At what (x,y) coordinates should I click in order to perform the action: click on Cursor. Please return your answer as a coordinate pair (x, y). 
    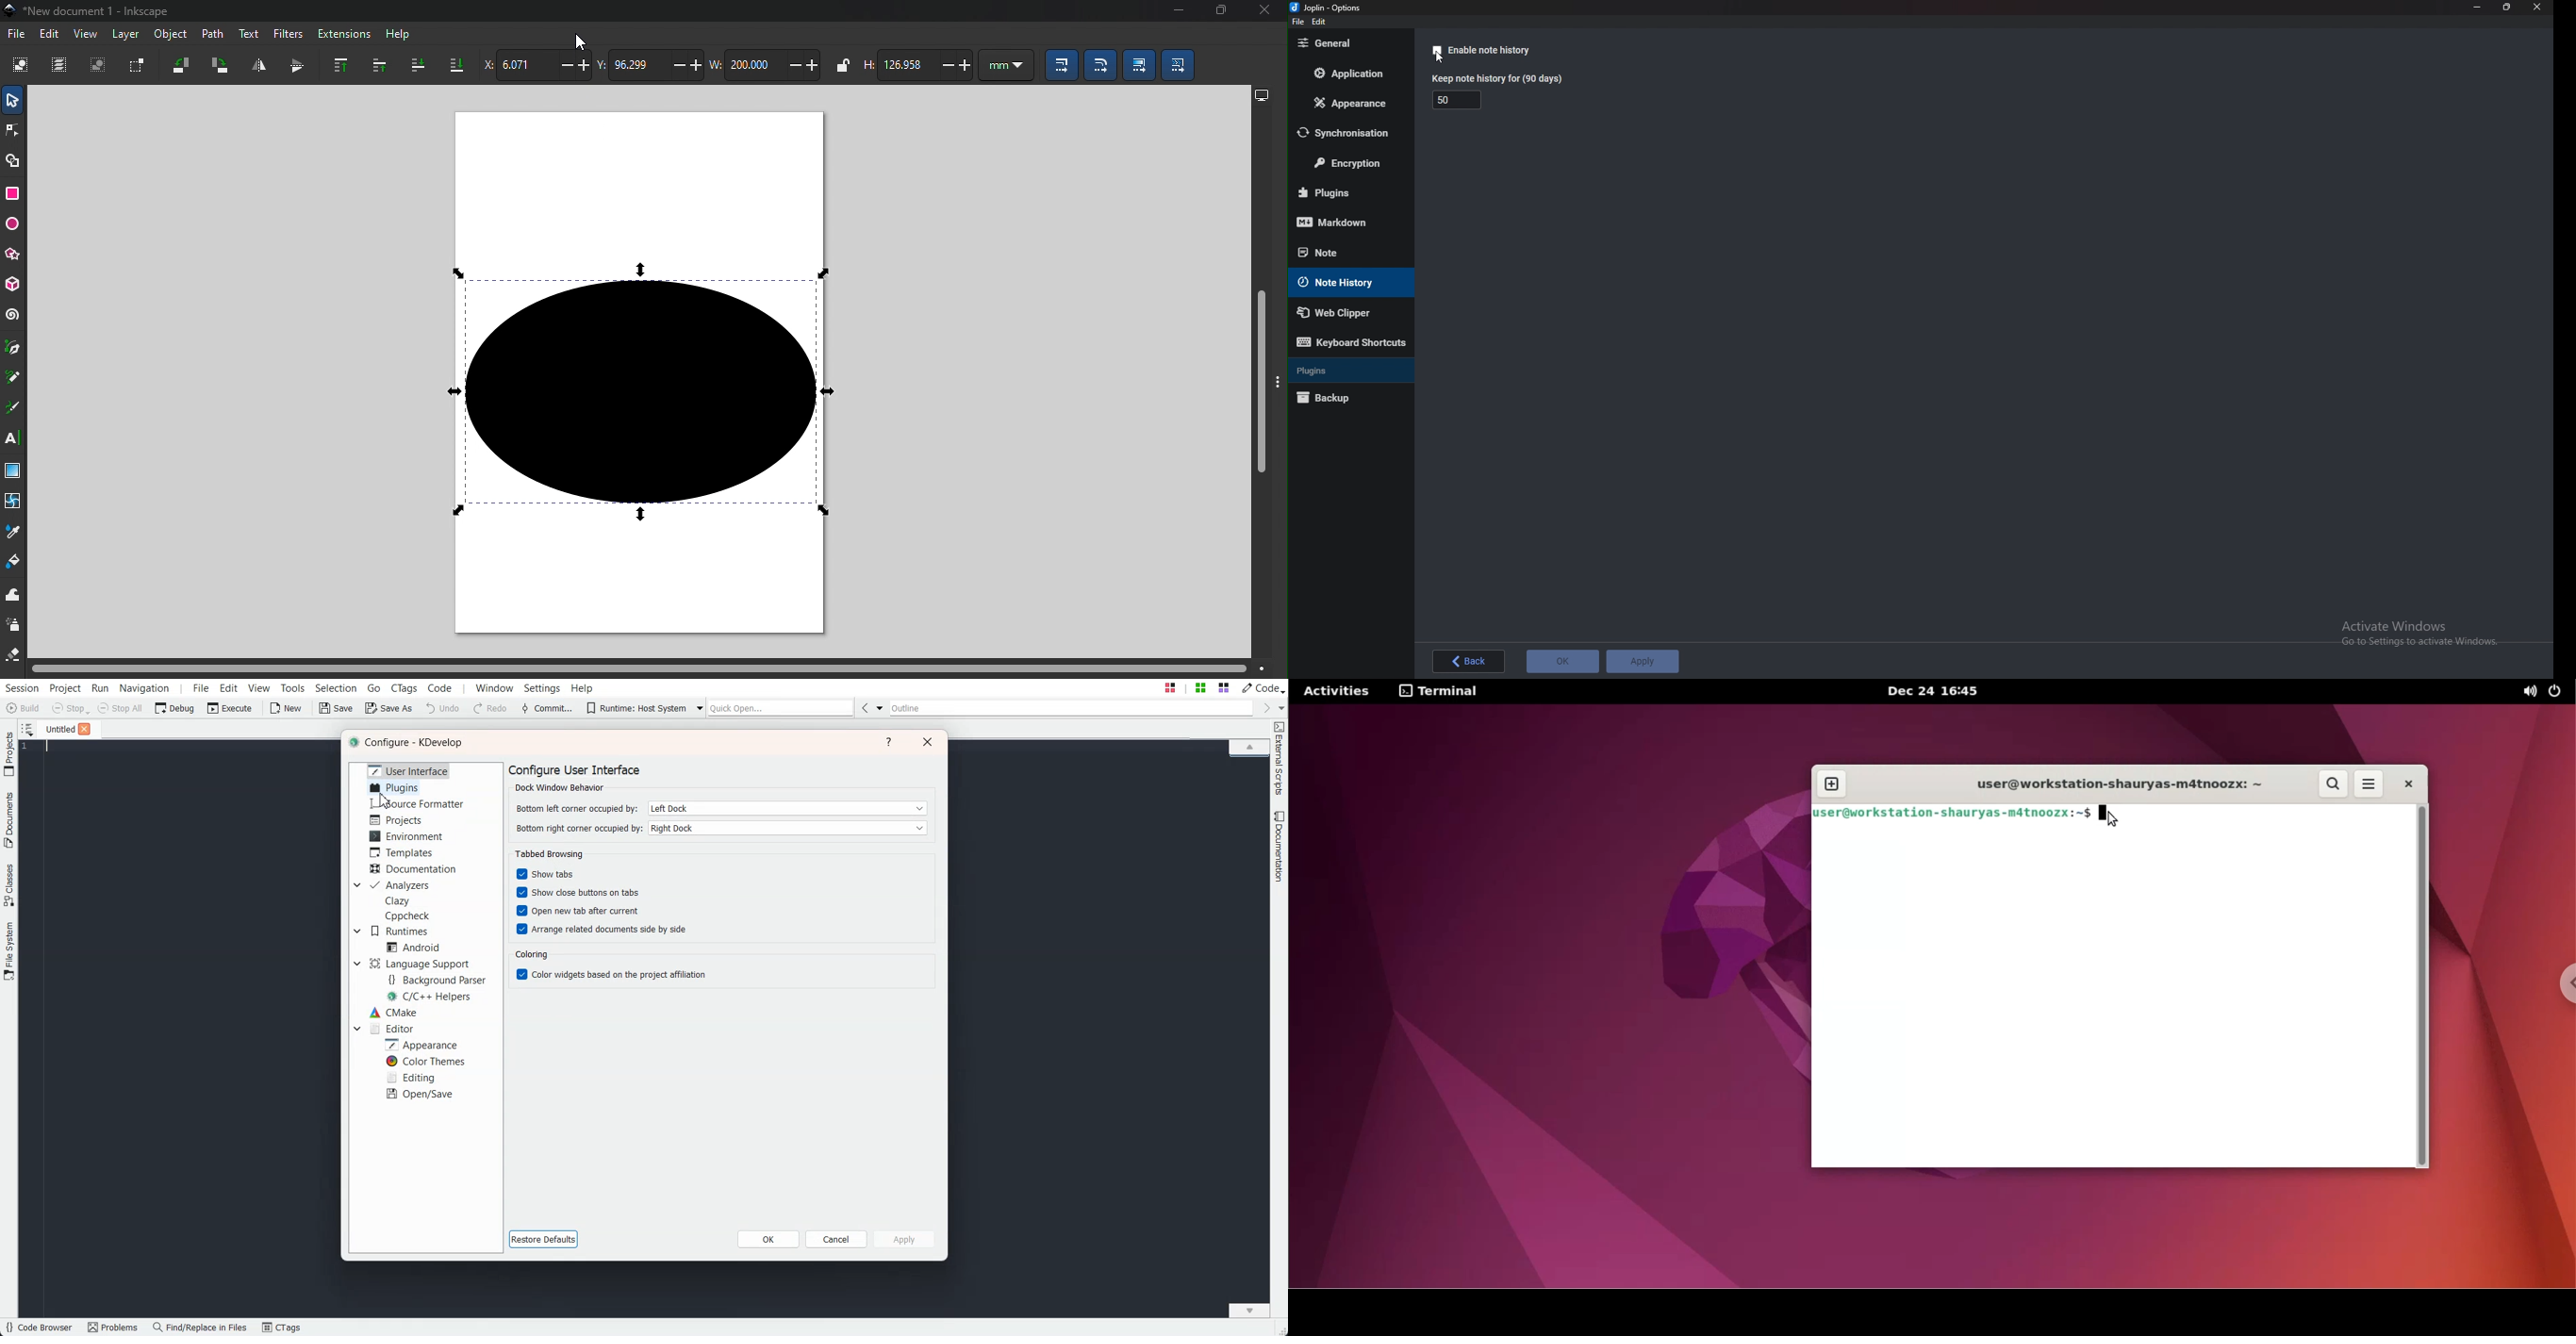
    Looking at the image, I should click on (1442, 59).